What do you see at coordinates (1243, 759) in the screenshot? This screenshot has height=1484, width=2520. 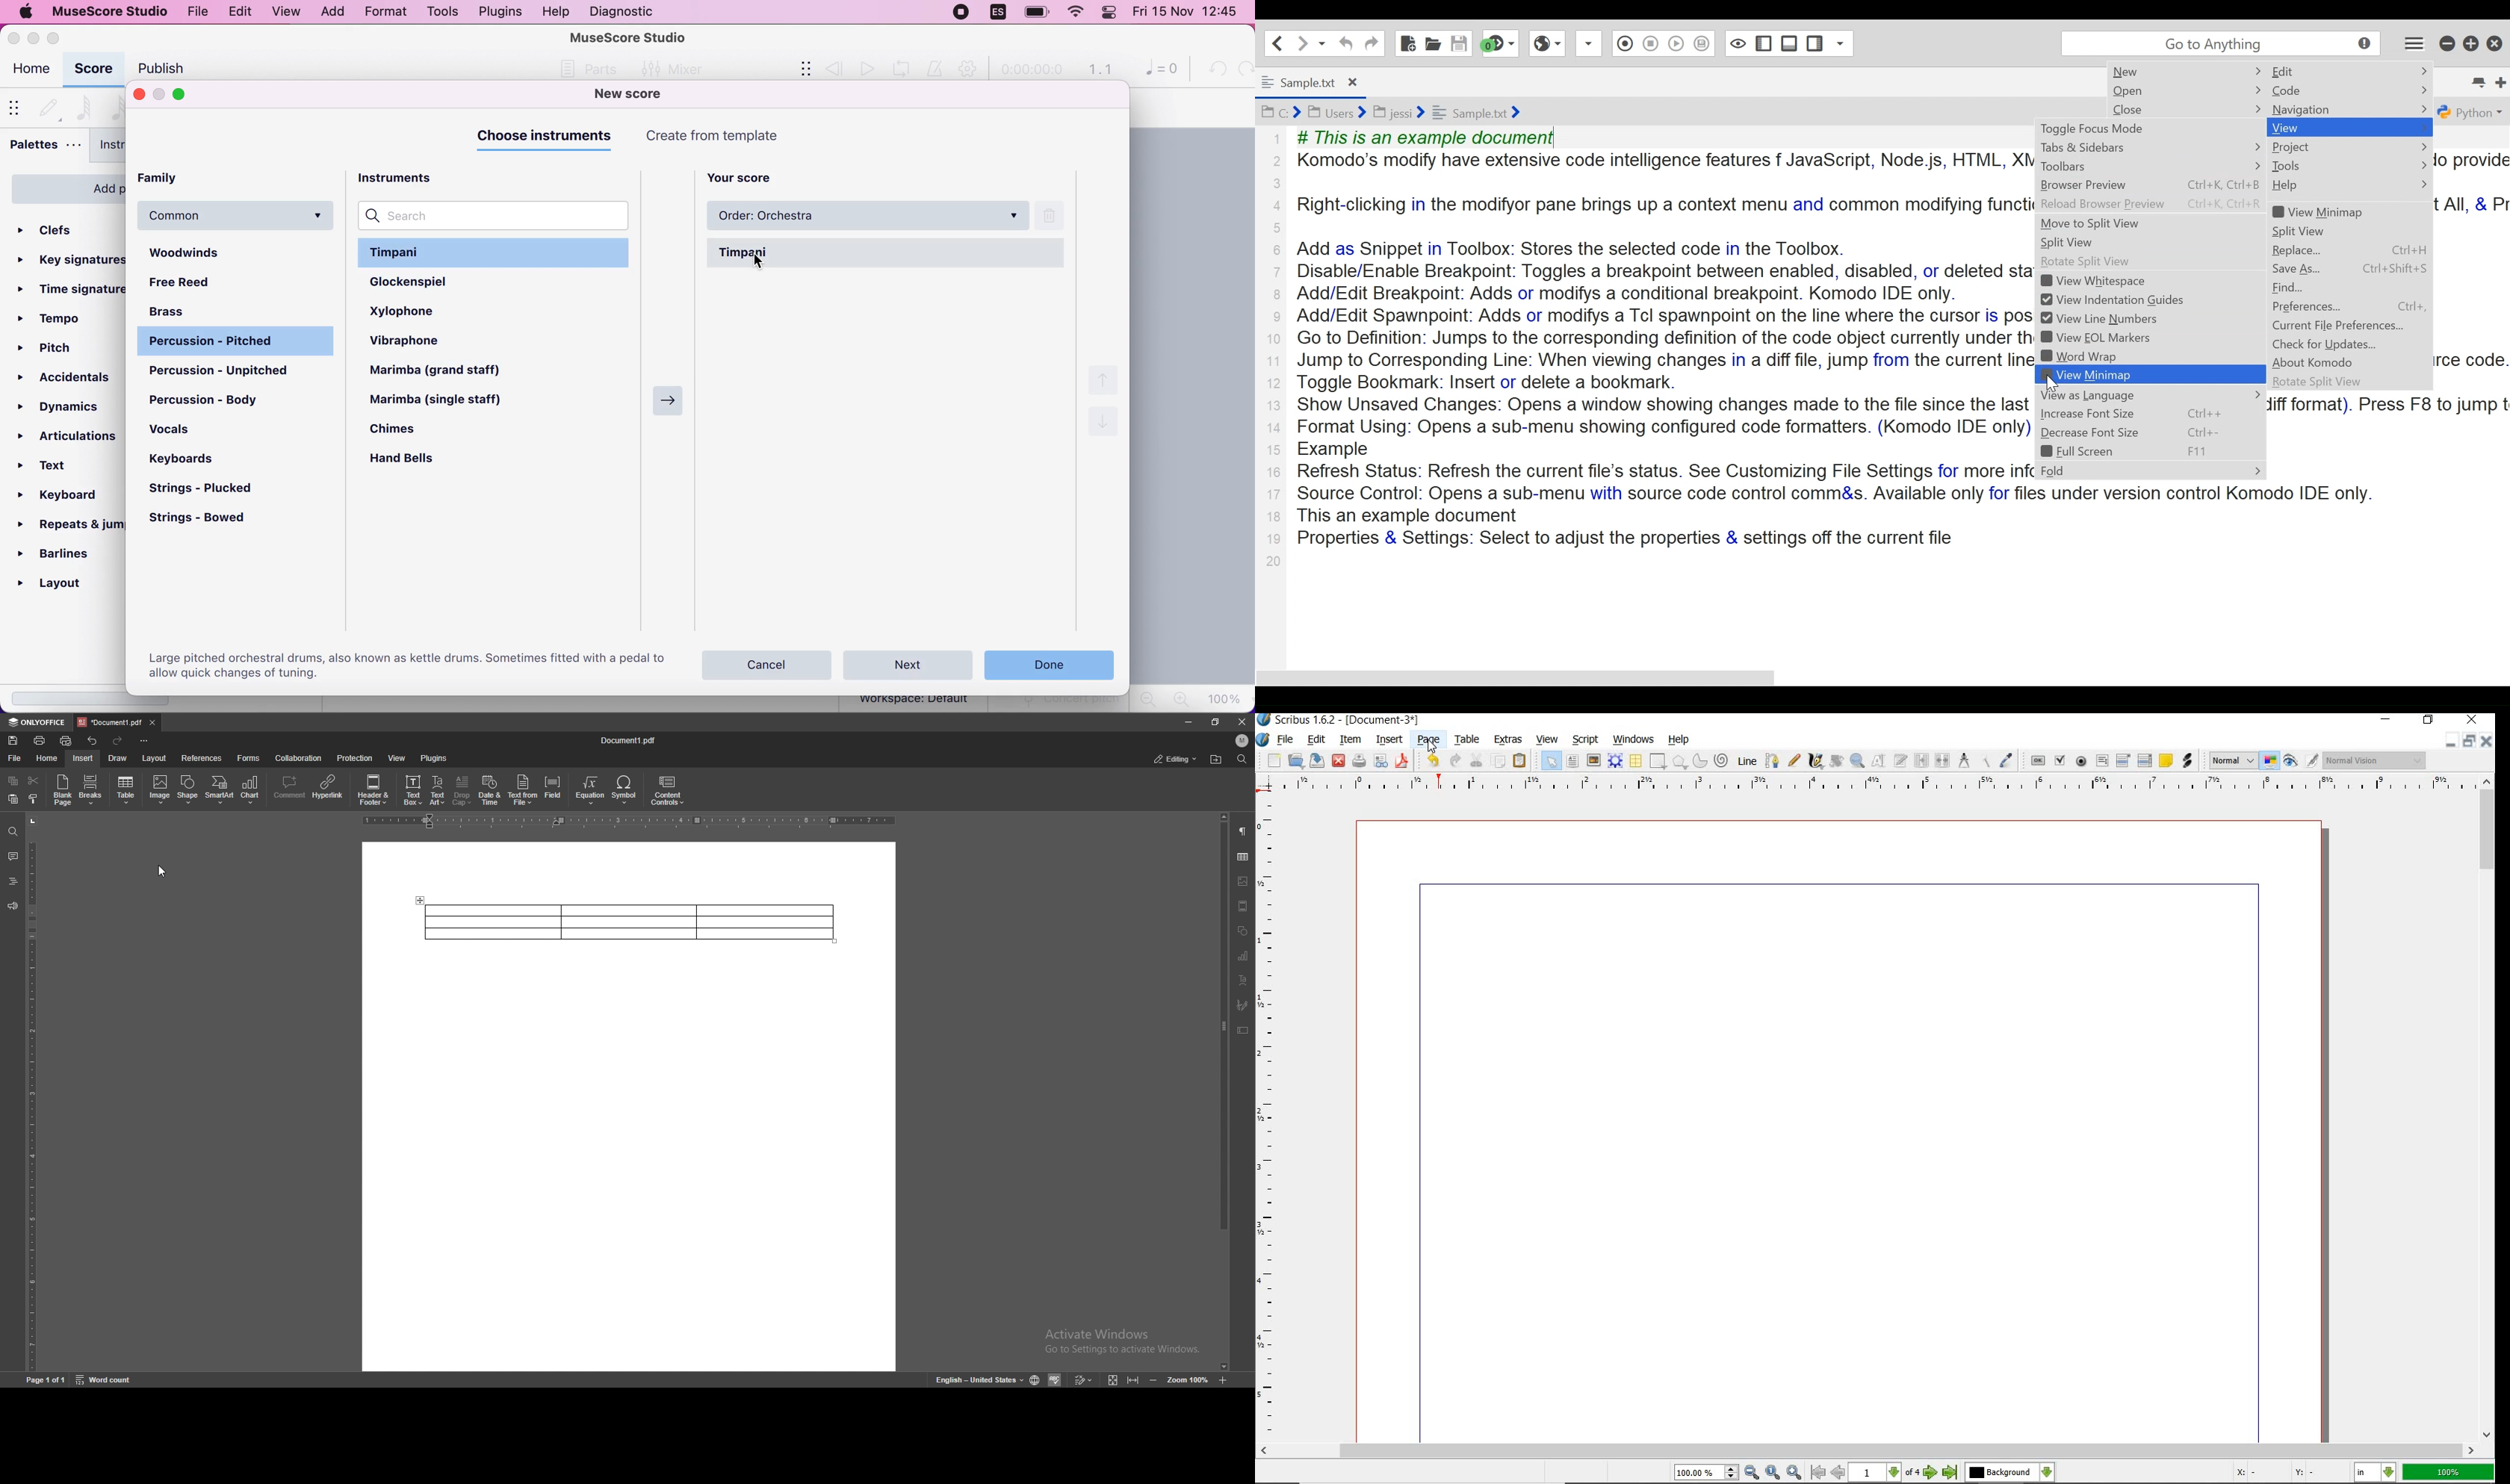 I see `find` at bounding box center [1243, 759].